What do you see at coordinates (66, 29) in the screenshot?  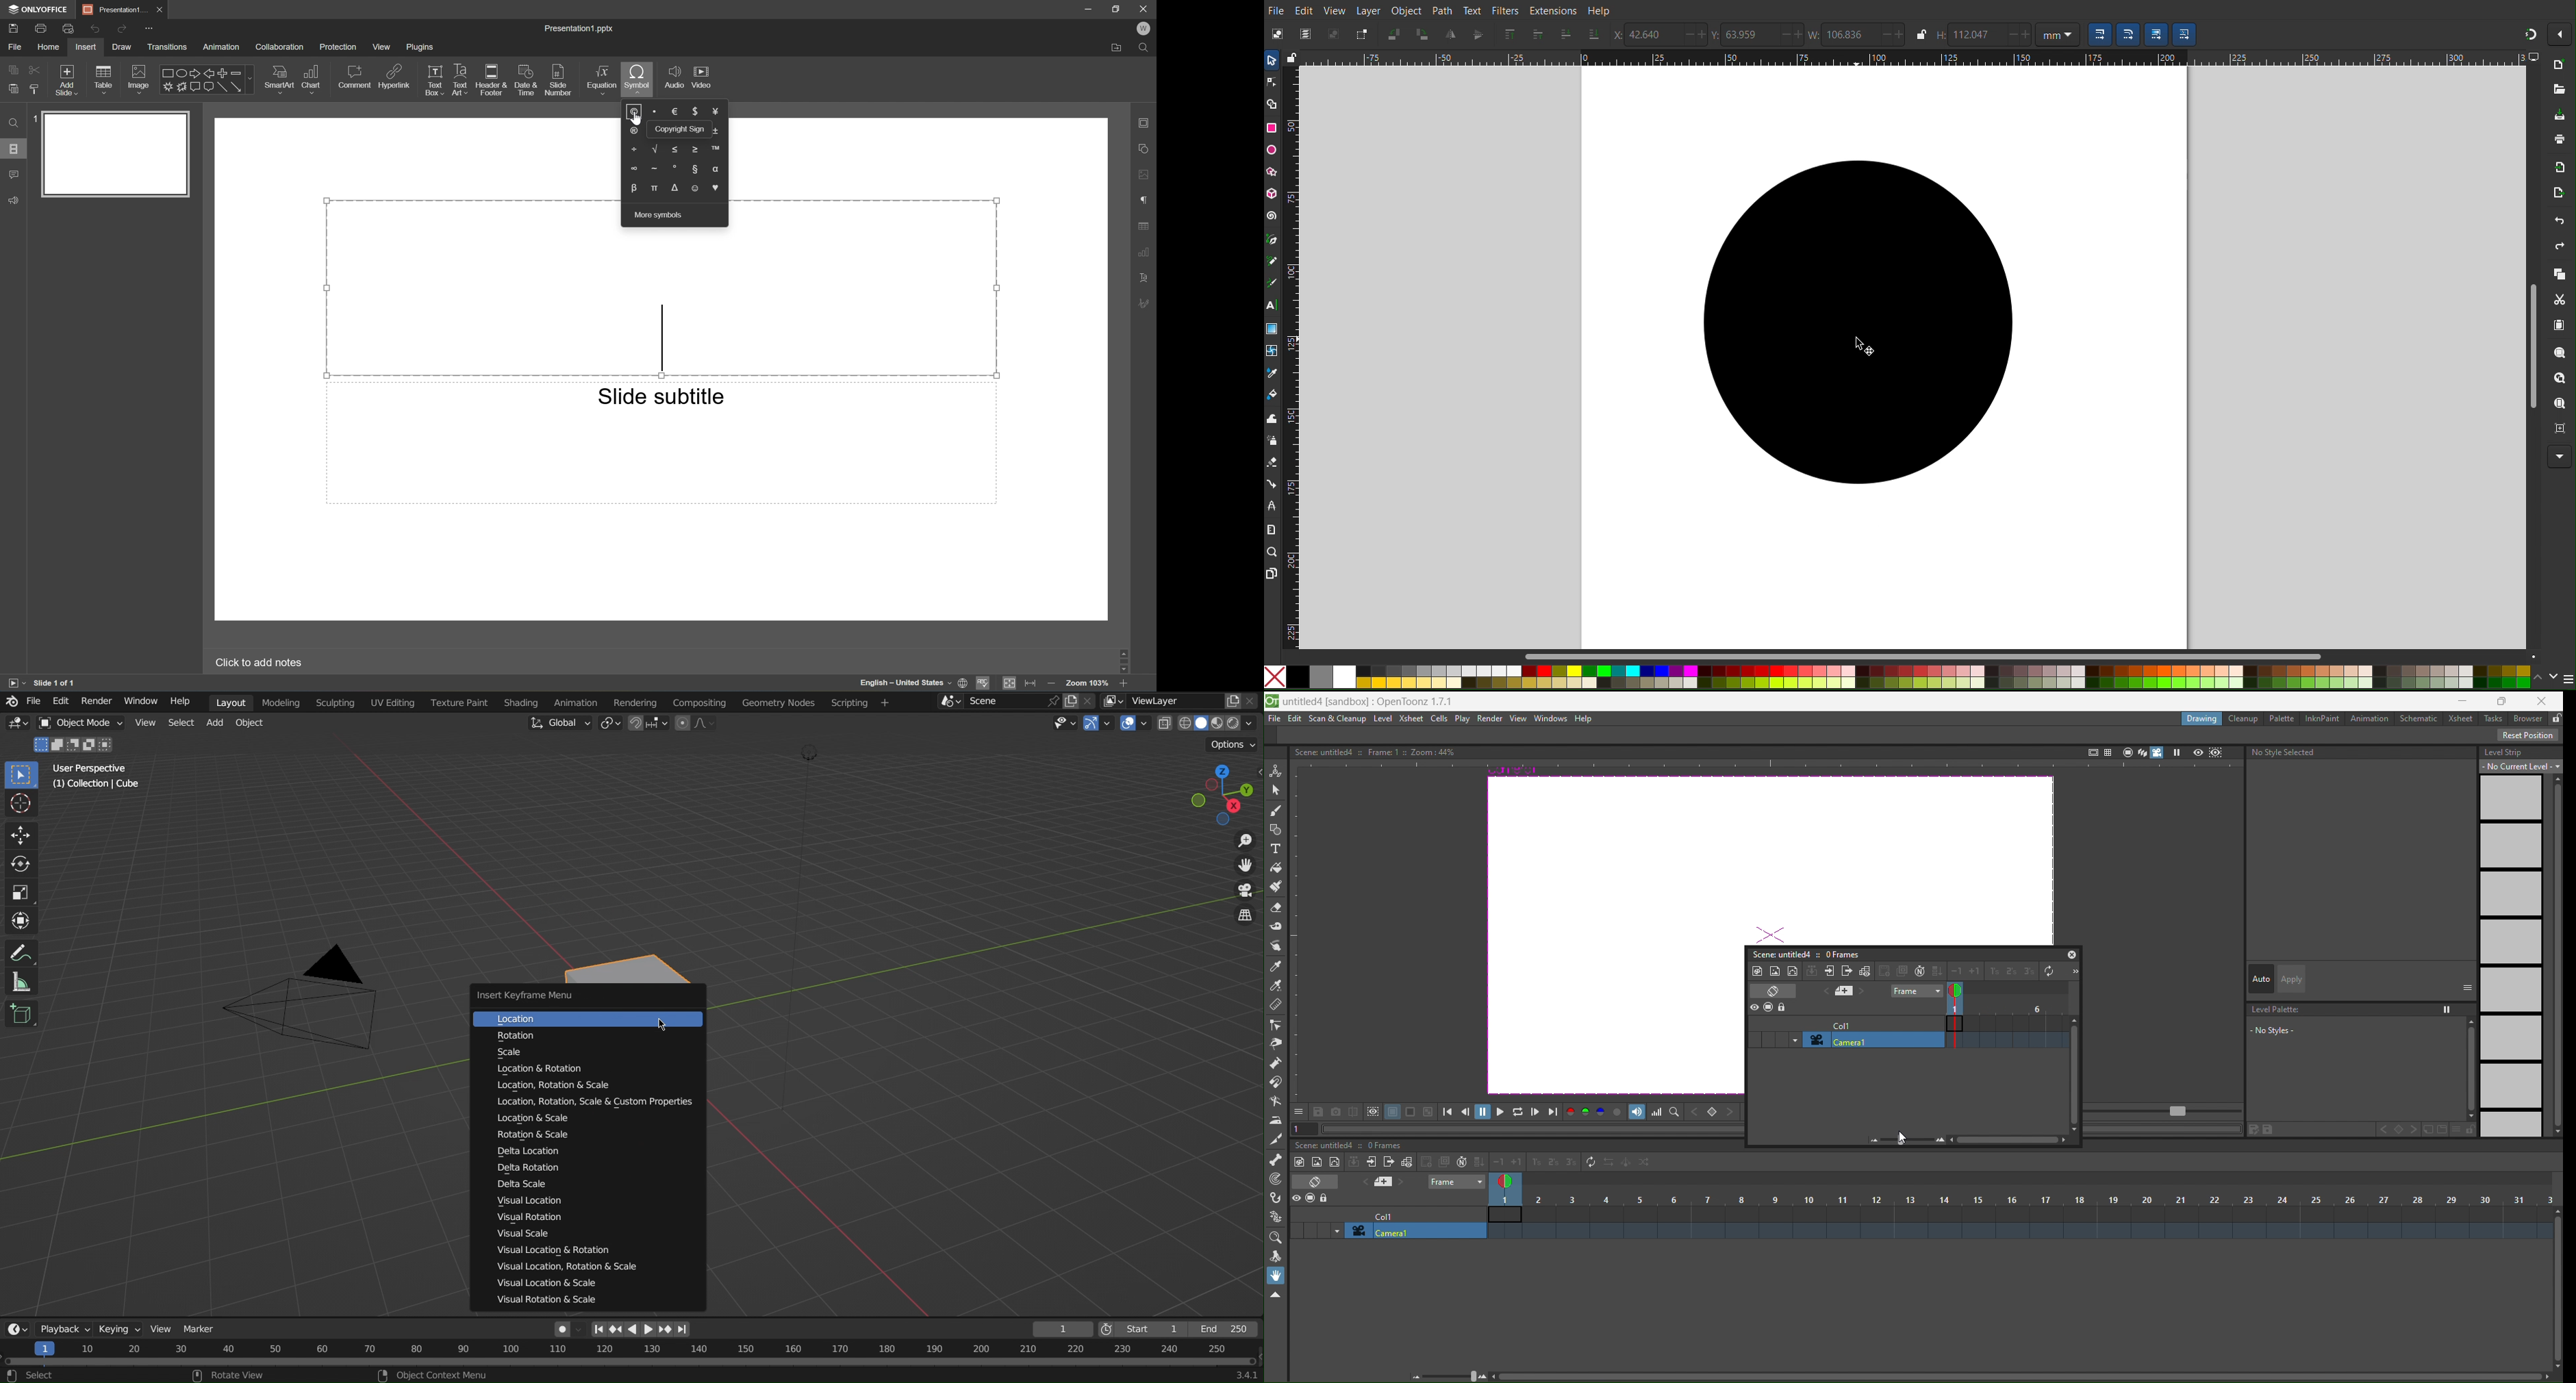 I see `Quick print` at bounding box center [66, 29].